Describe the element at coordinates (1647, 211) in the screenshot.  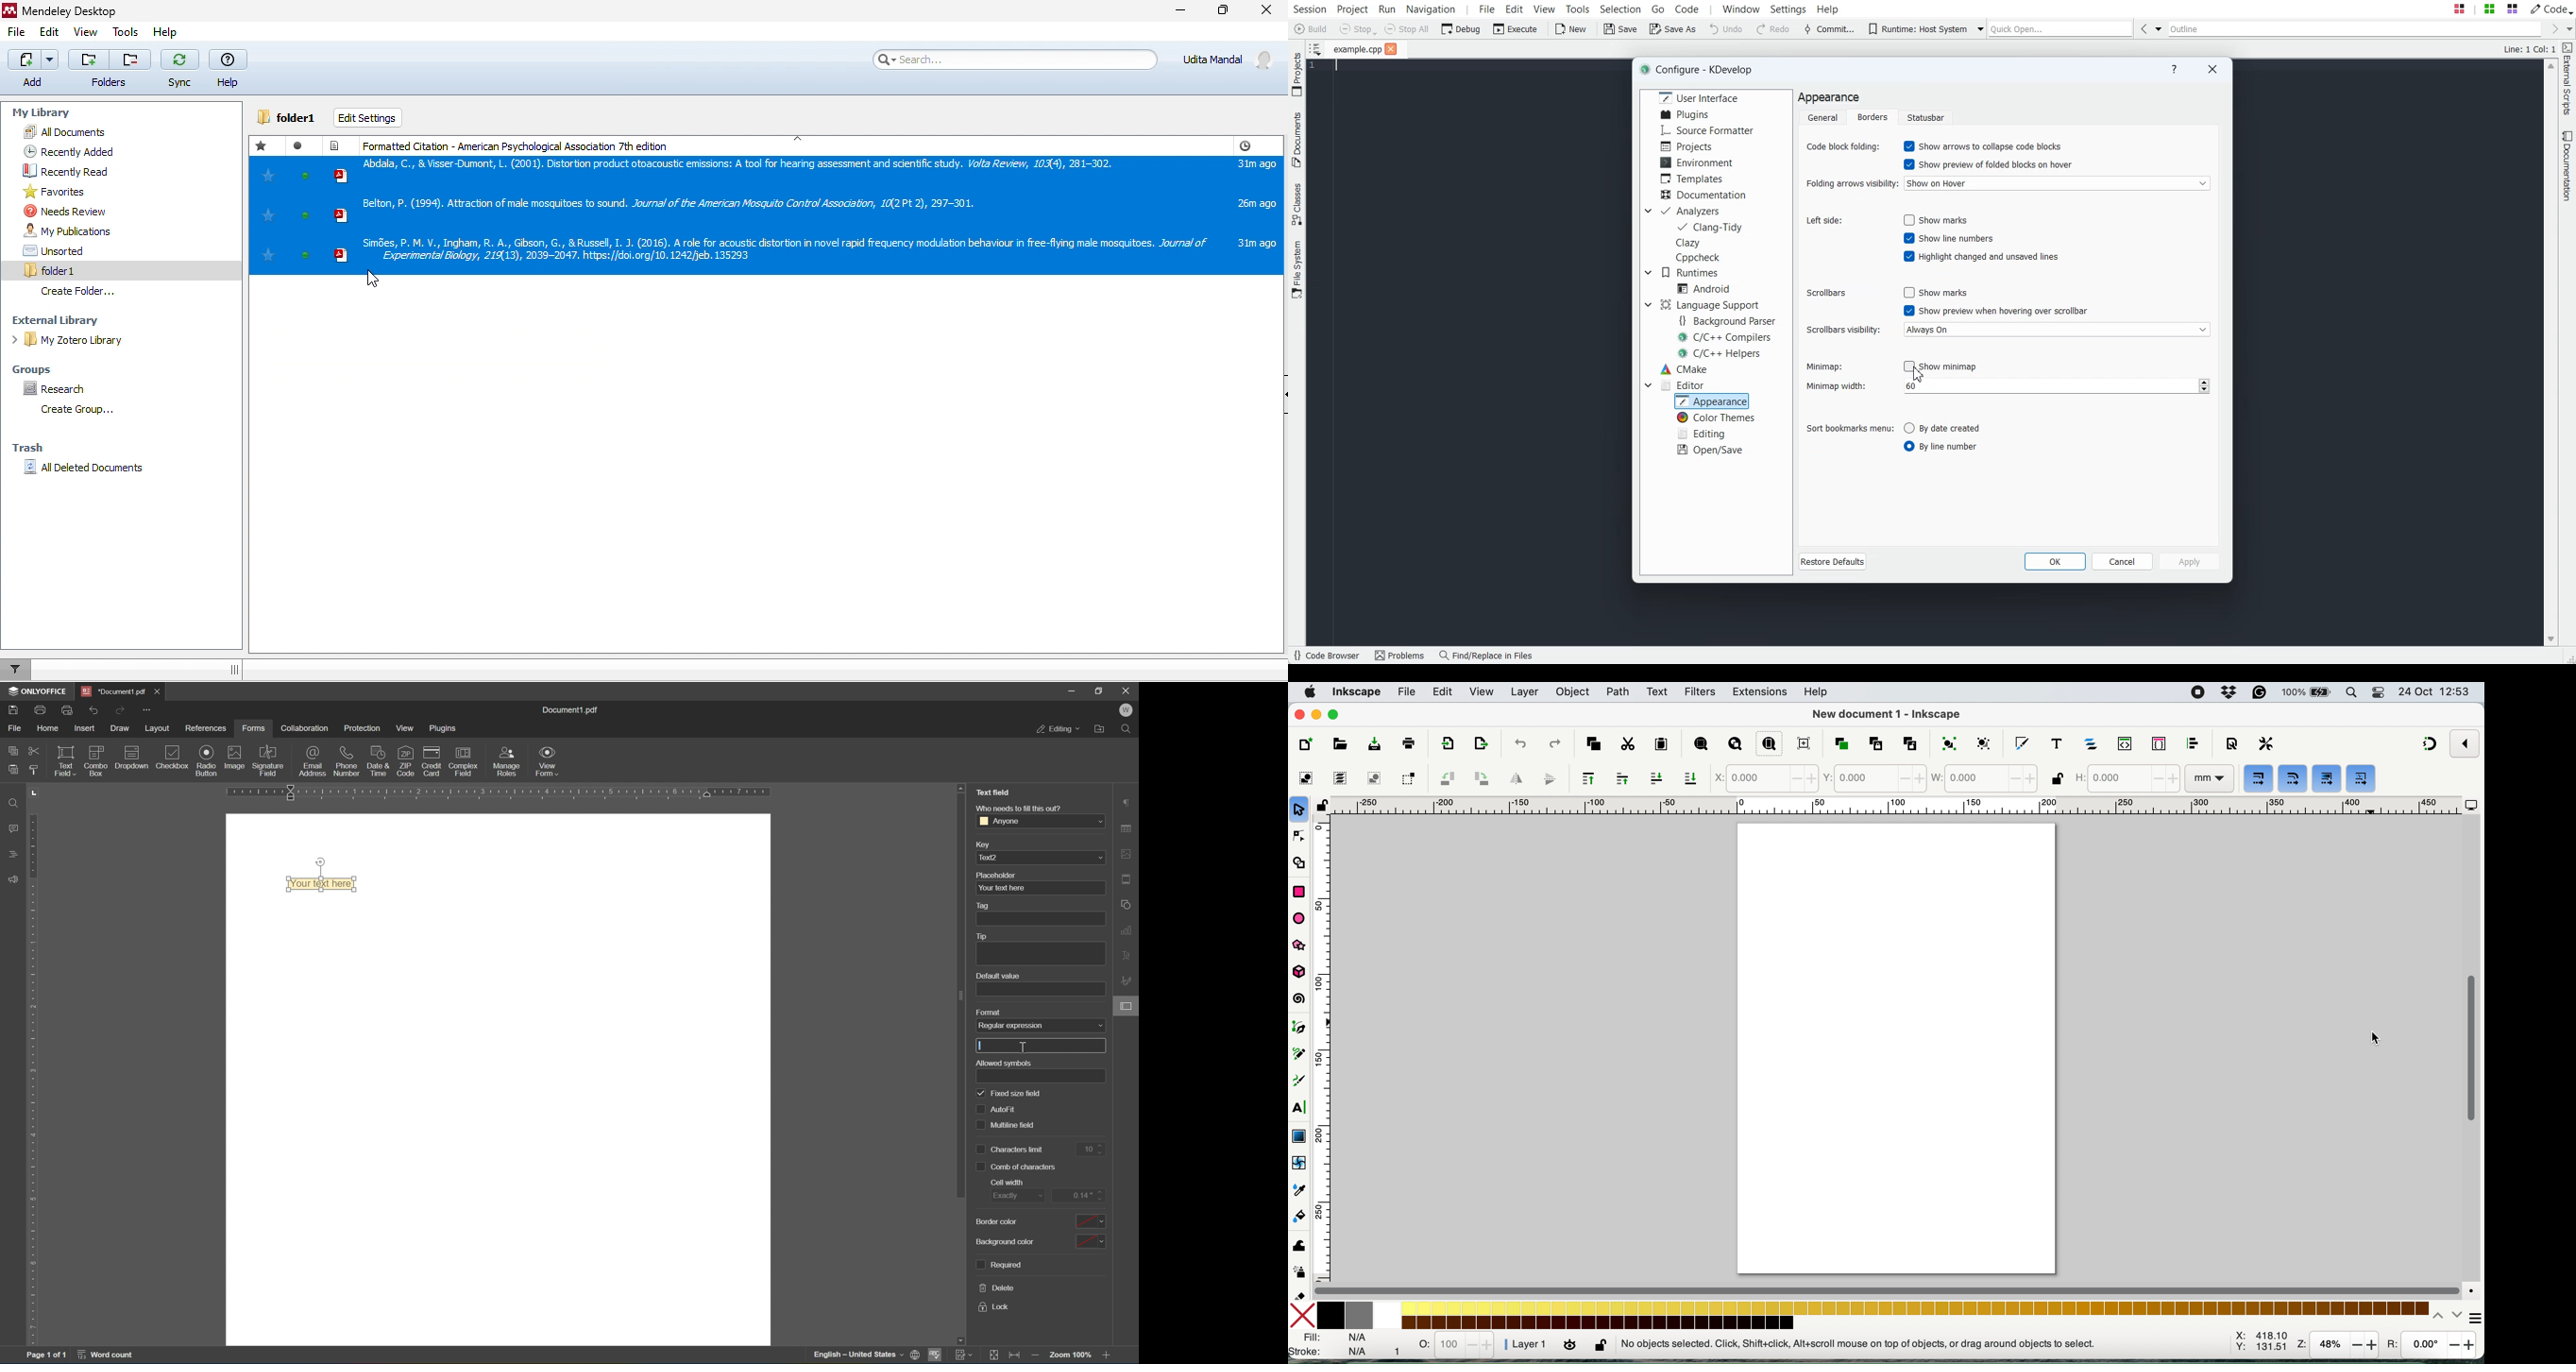
I see `Drop down box` at that location.